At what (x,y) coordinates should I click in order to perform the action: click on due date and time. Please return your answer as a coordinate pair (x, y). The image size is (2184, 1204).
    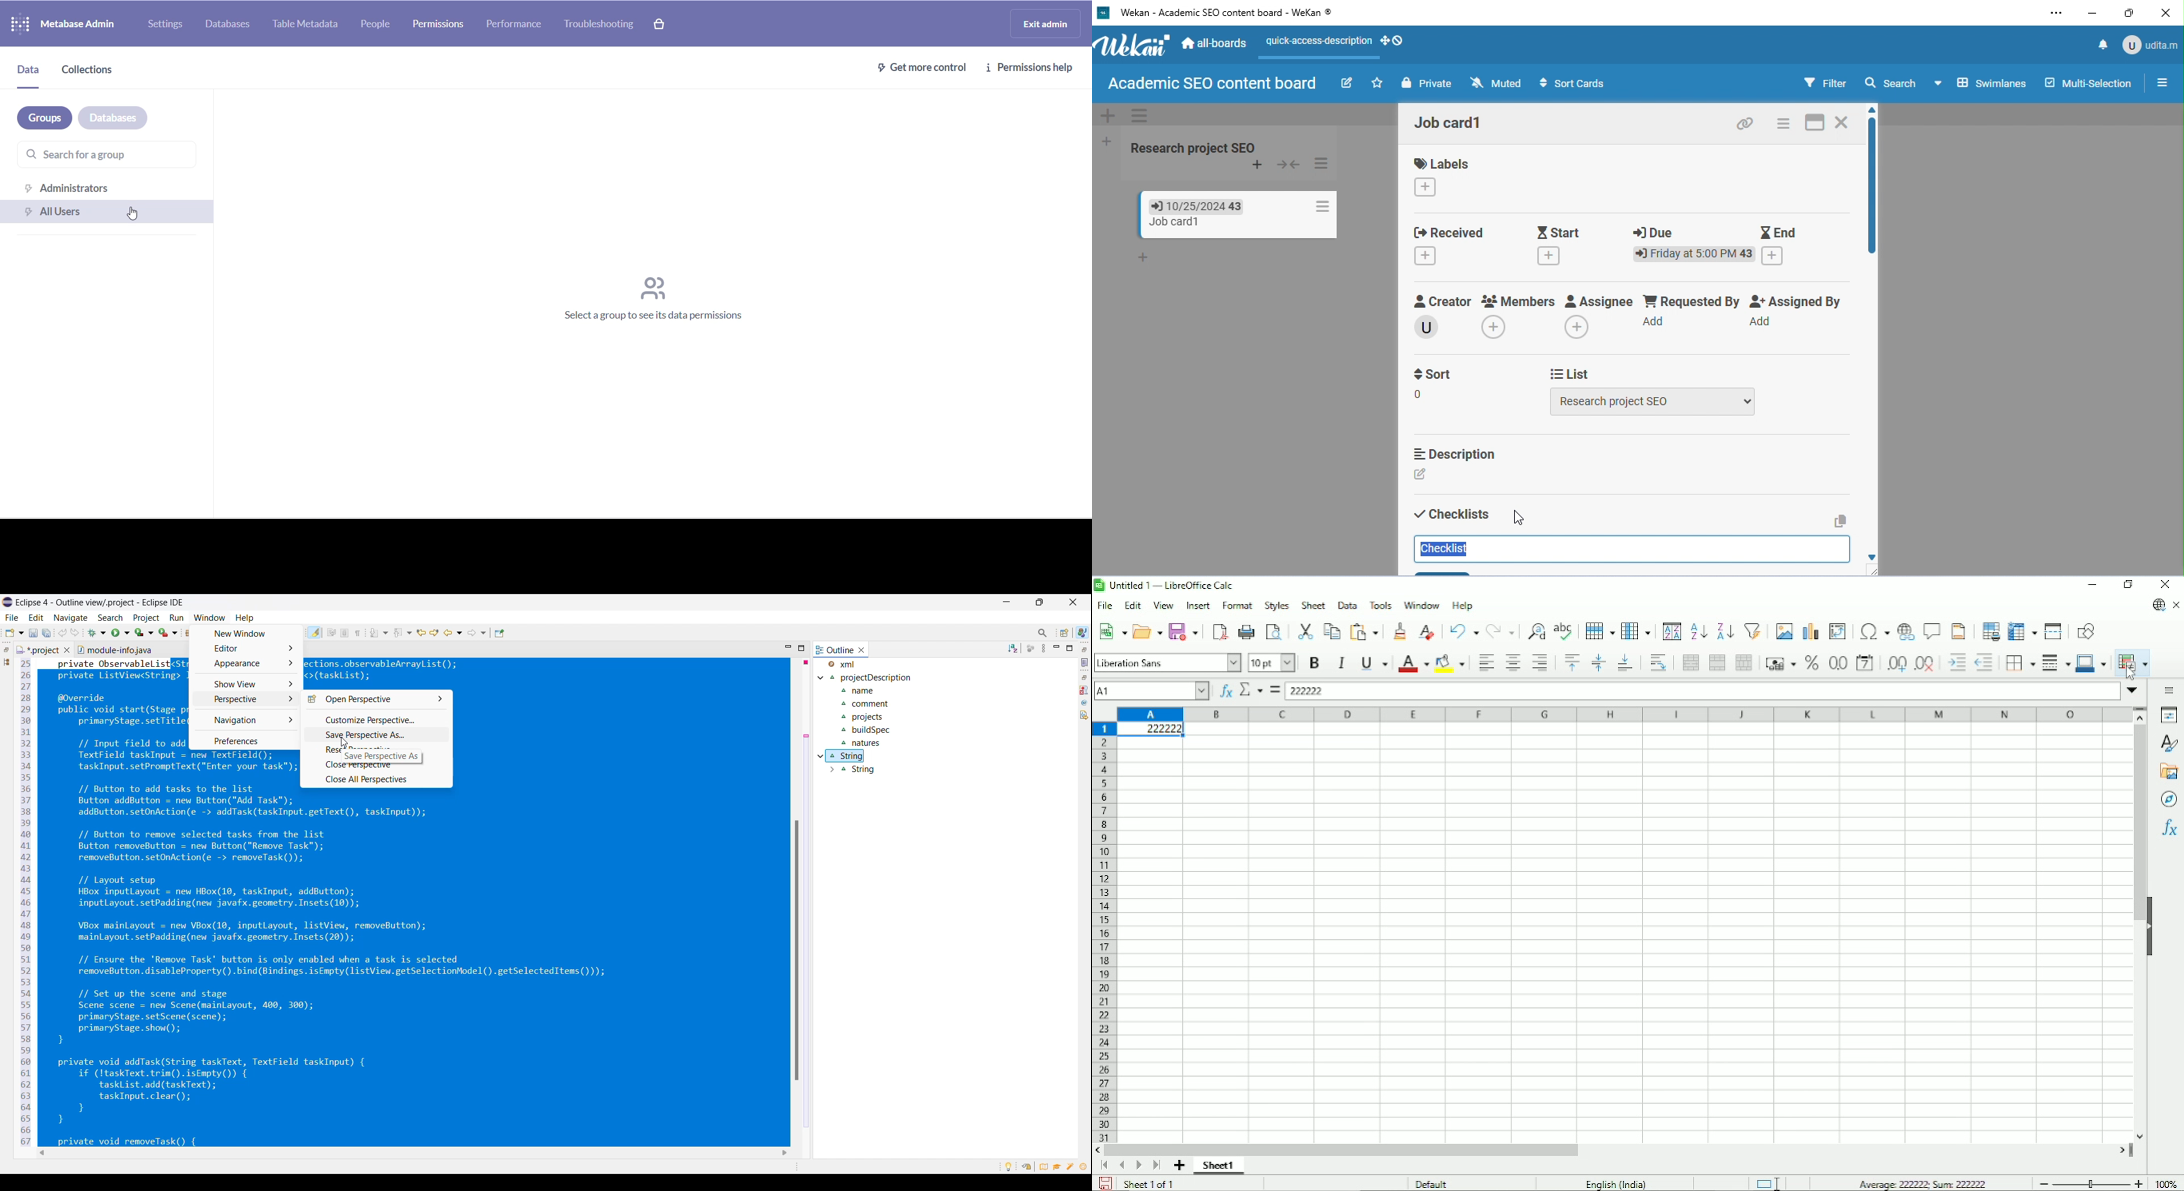
    Looking at the image, I should click on (1695, 254).